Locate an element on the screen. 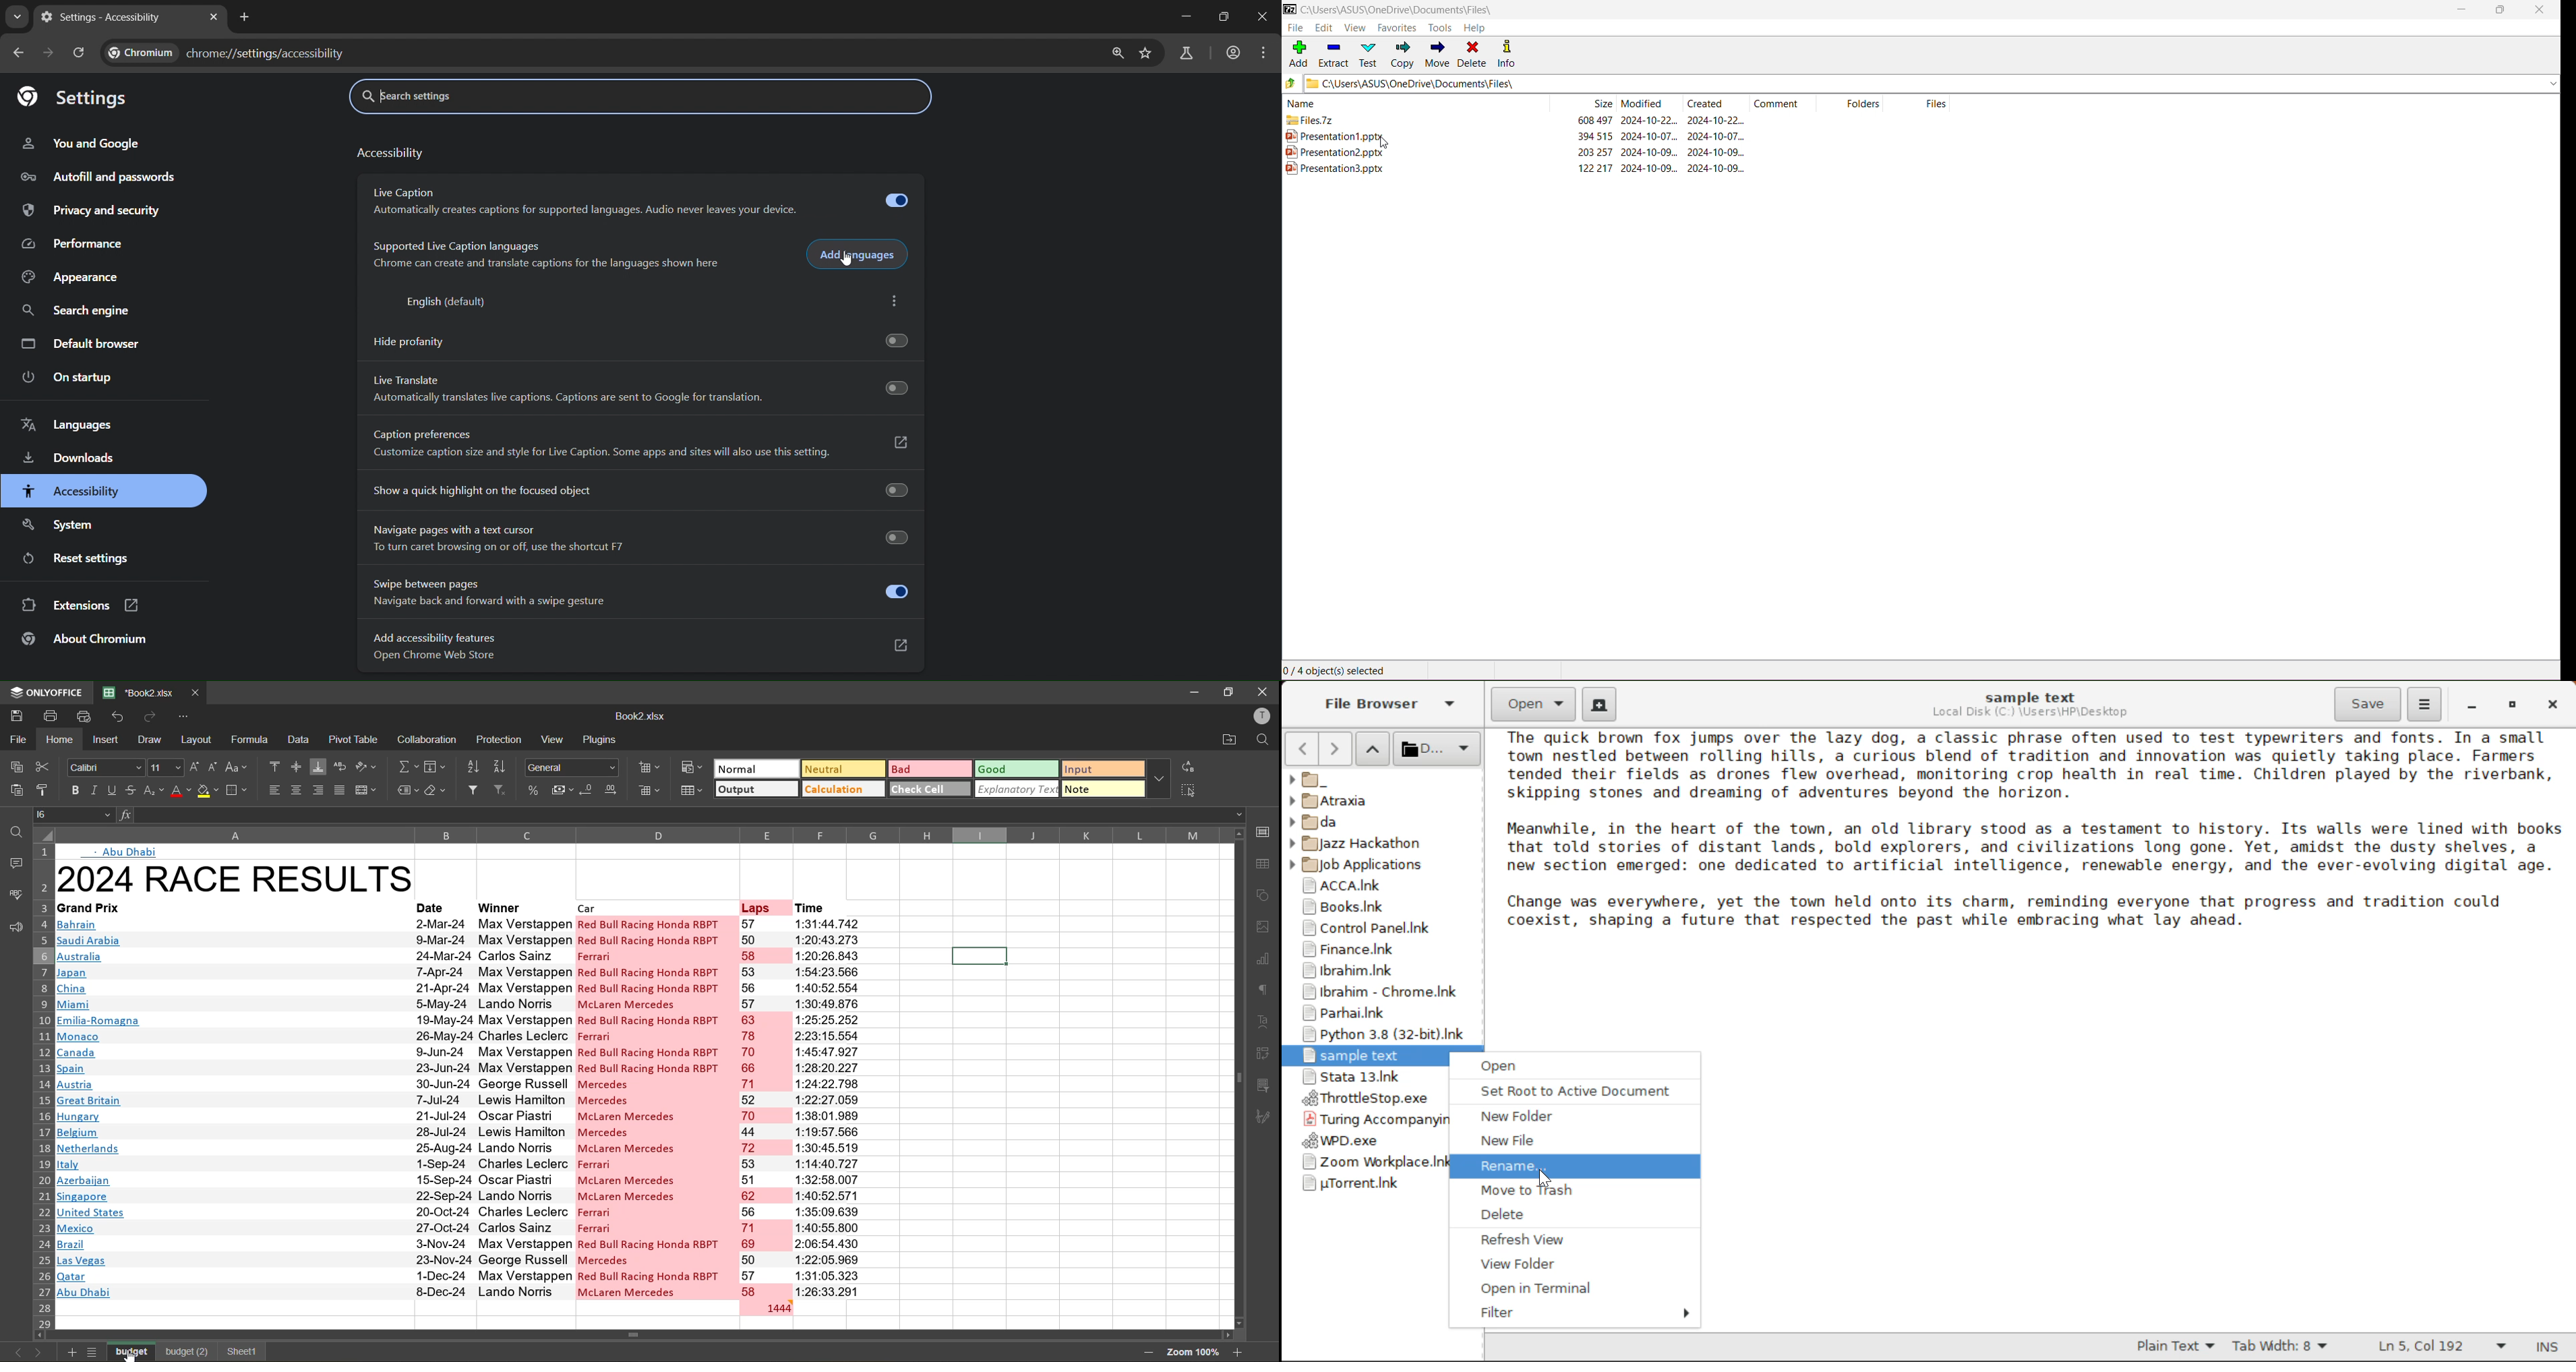 Image resolution: width=2576 pixels, height=1372 pixels. File Location is located at coordinates (2033, 713).